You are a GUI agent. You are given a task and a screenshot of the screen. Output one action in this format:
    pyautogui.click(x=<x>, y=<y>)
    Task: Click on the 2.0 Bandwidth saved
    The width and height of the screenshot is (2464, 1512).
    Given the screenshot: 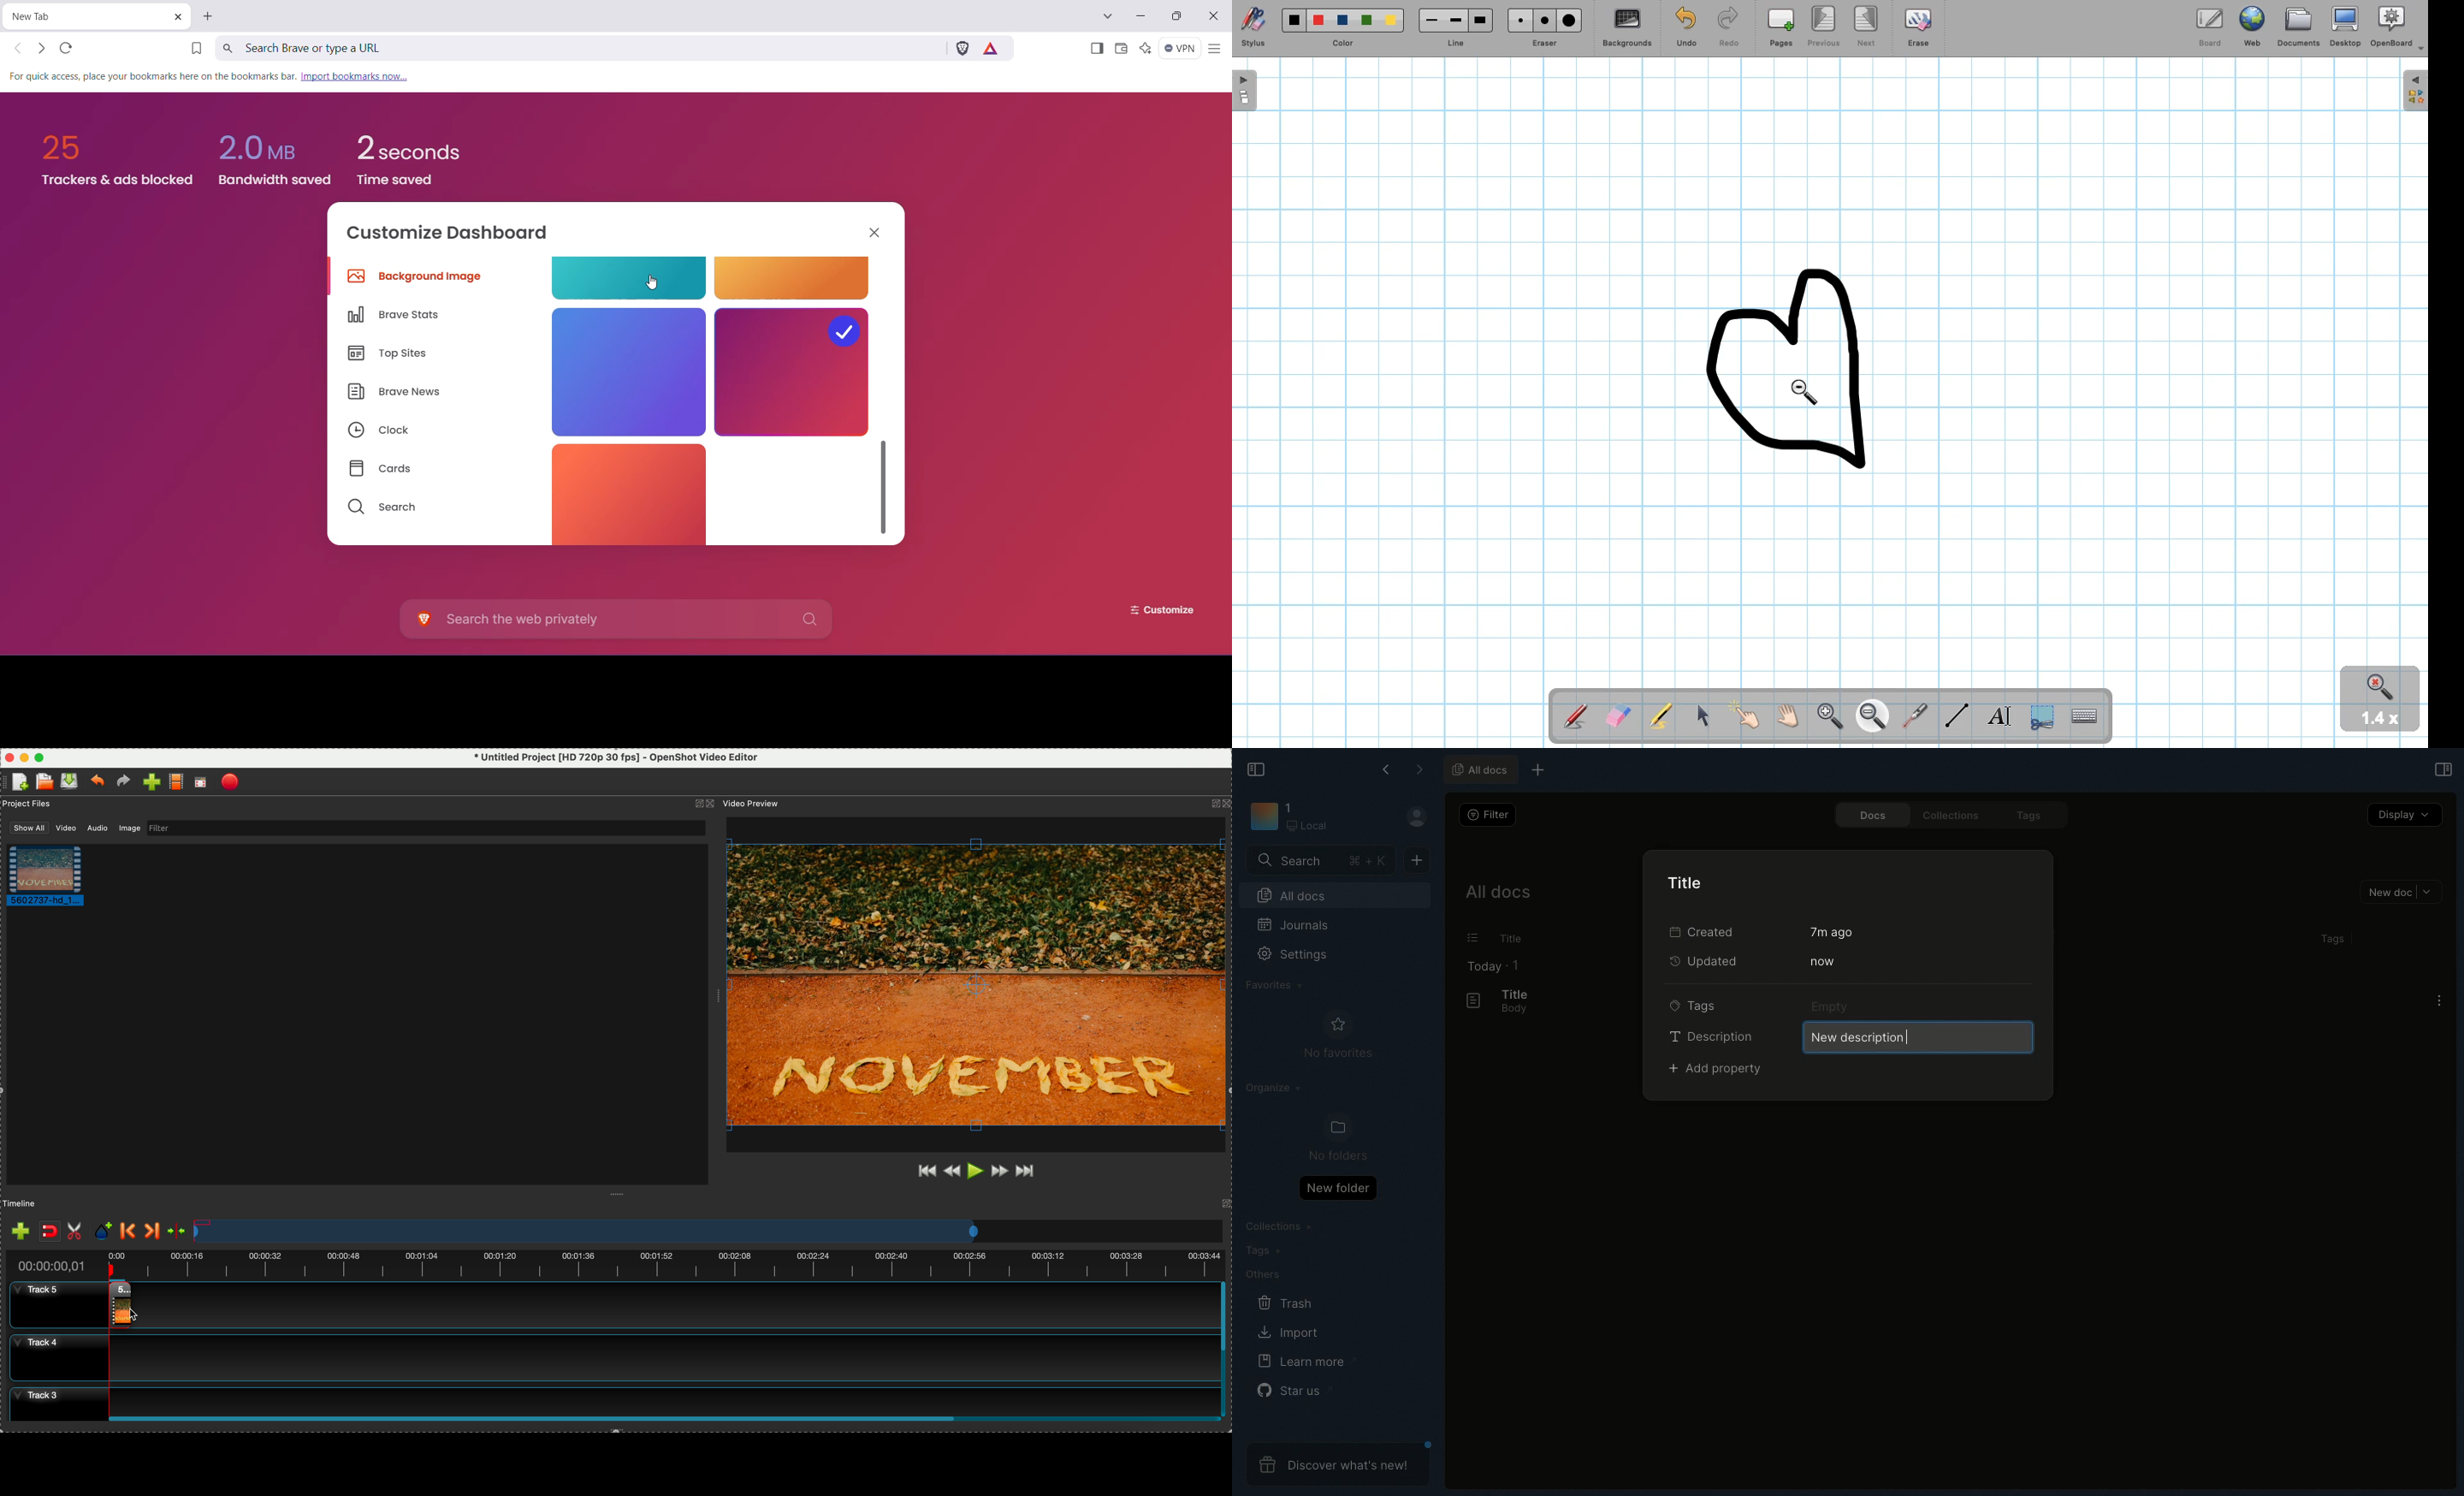 What is the action you would take?
    pyautogui.click(x=273, y=148)
    